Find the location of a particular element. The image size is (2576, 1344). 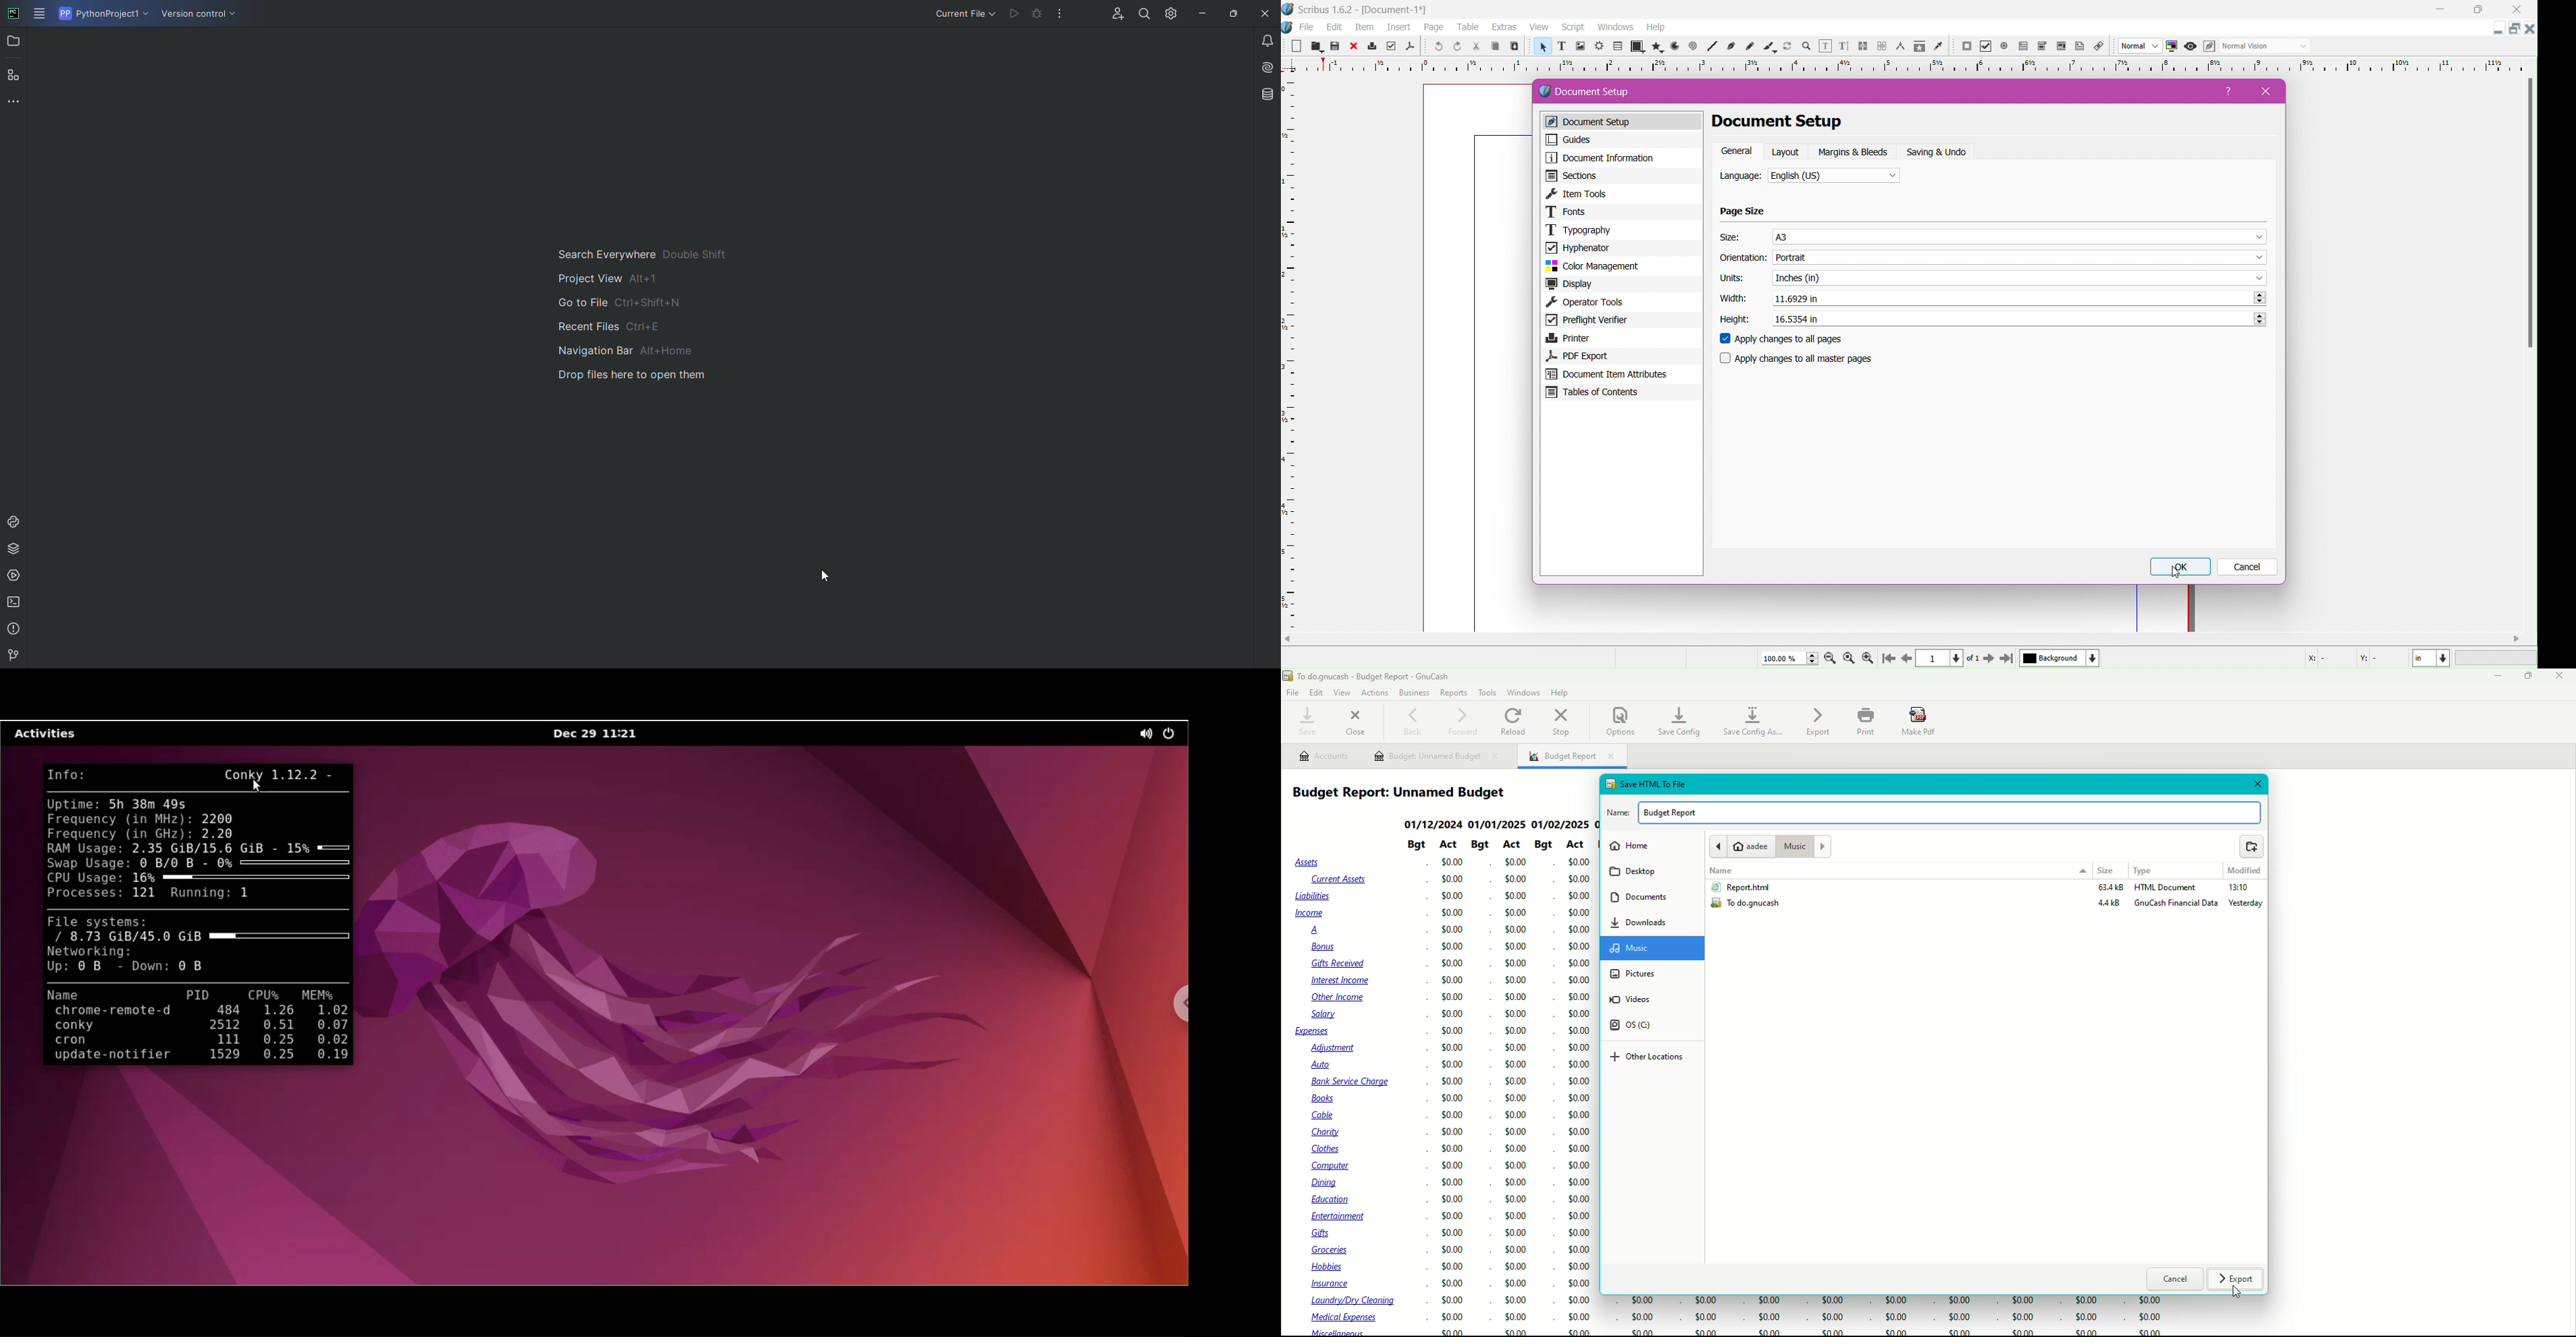

windows menu is located at coordinates (1615, 28).